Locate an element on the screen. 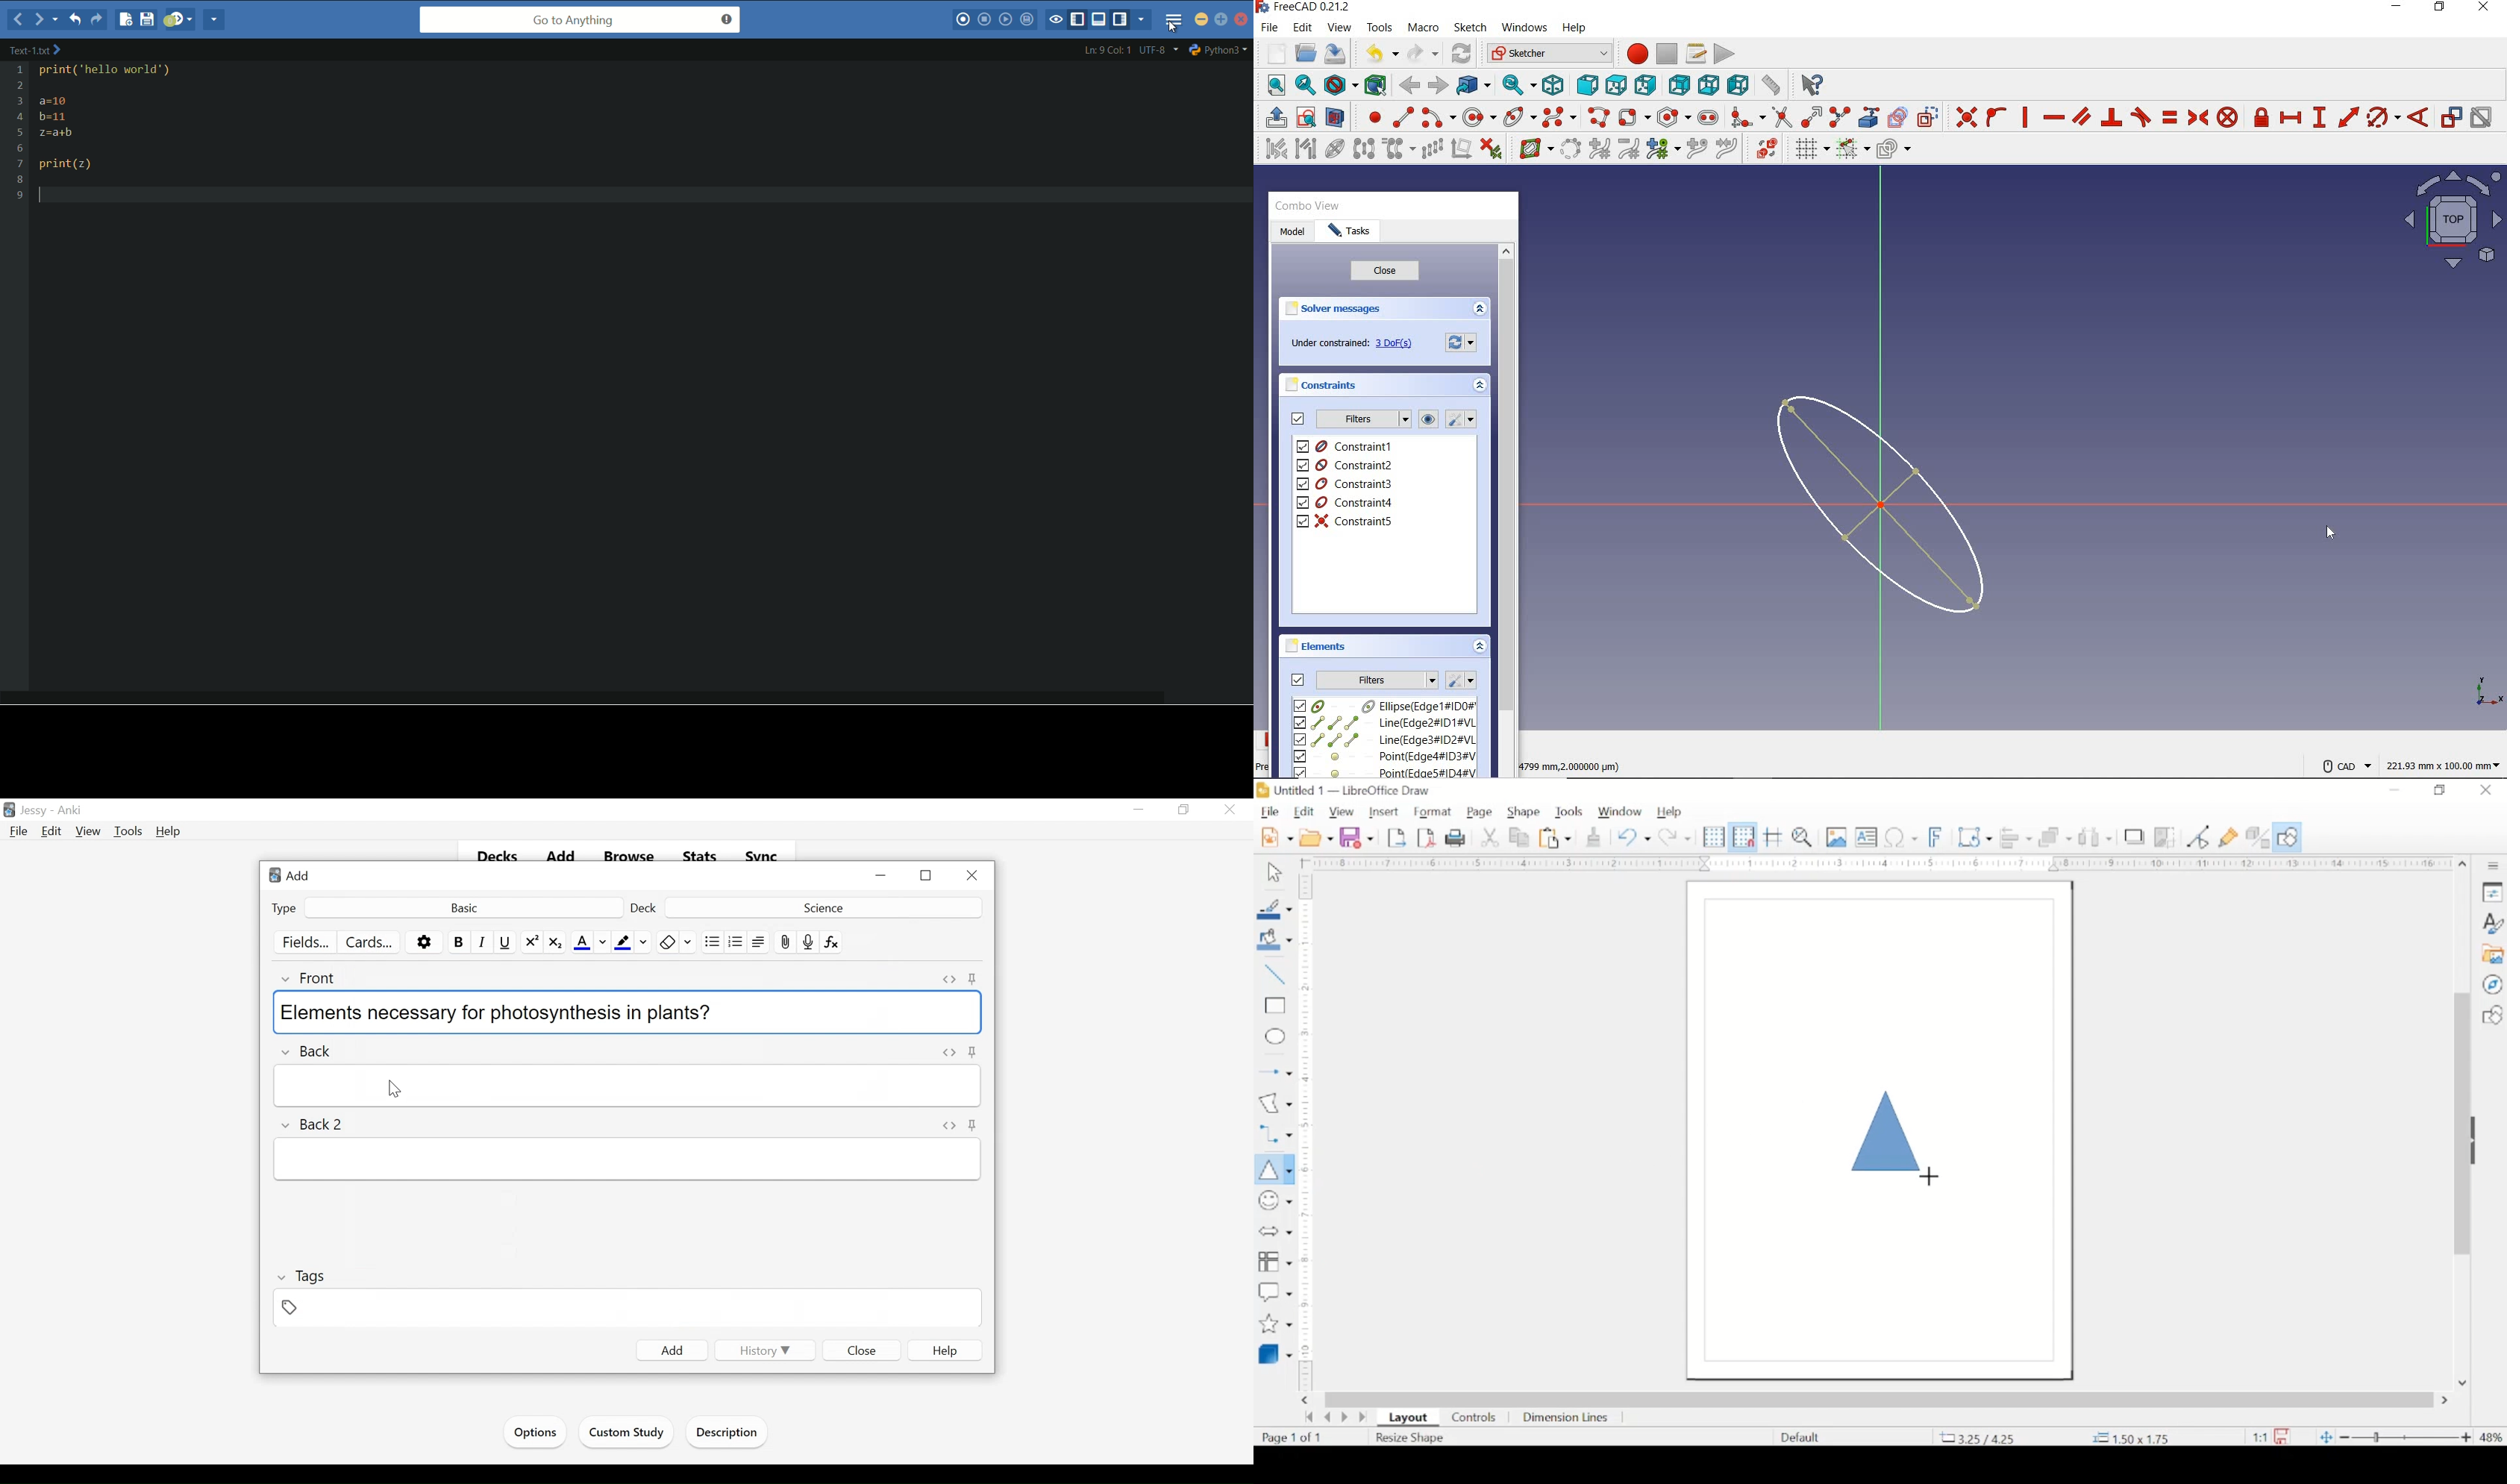 The height and width of the screenshot is (1484, 2520). Decks is located at coordinates (499, 857).